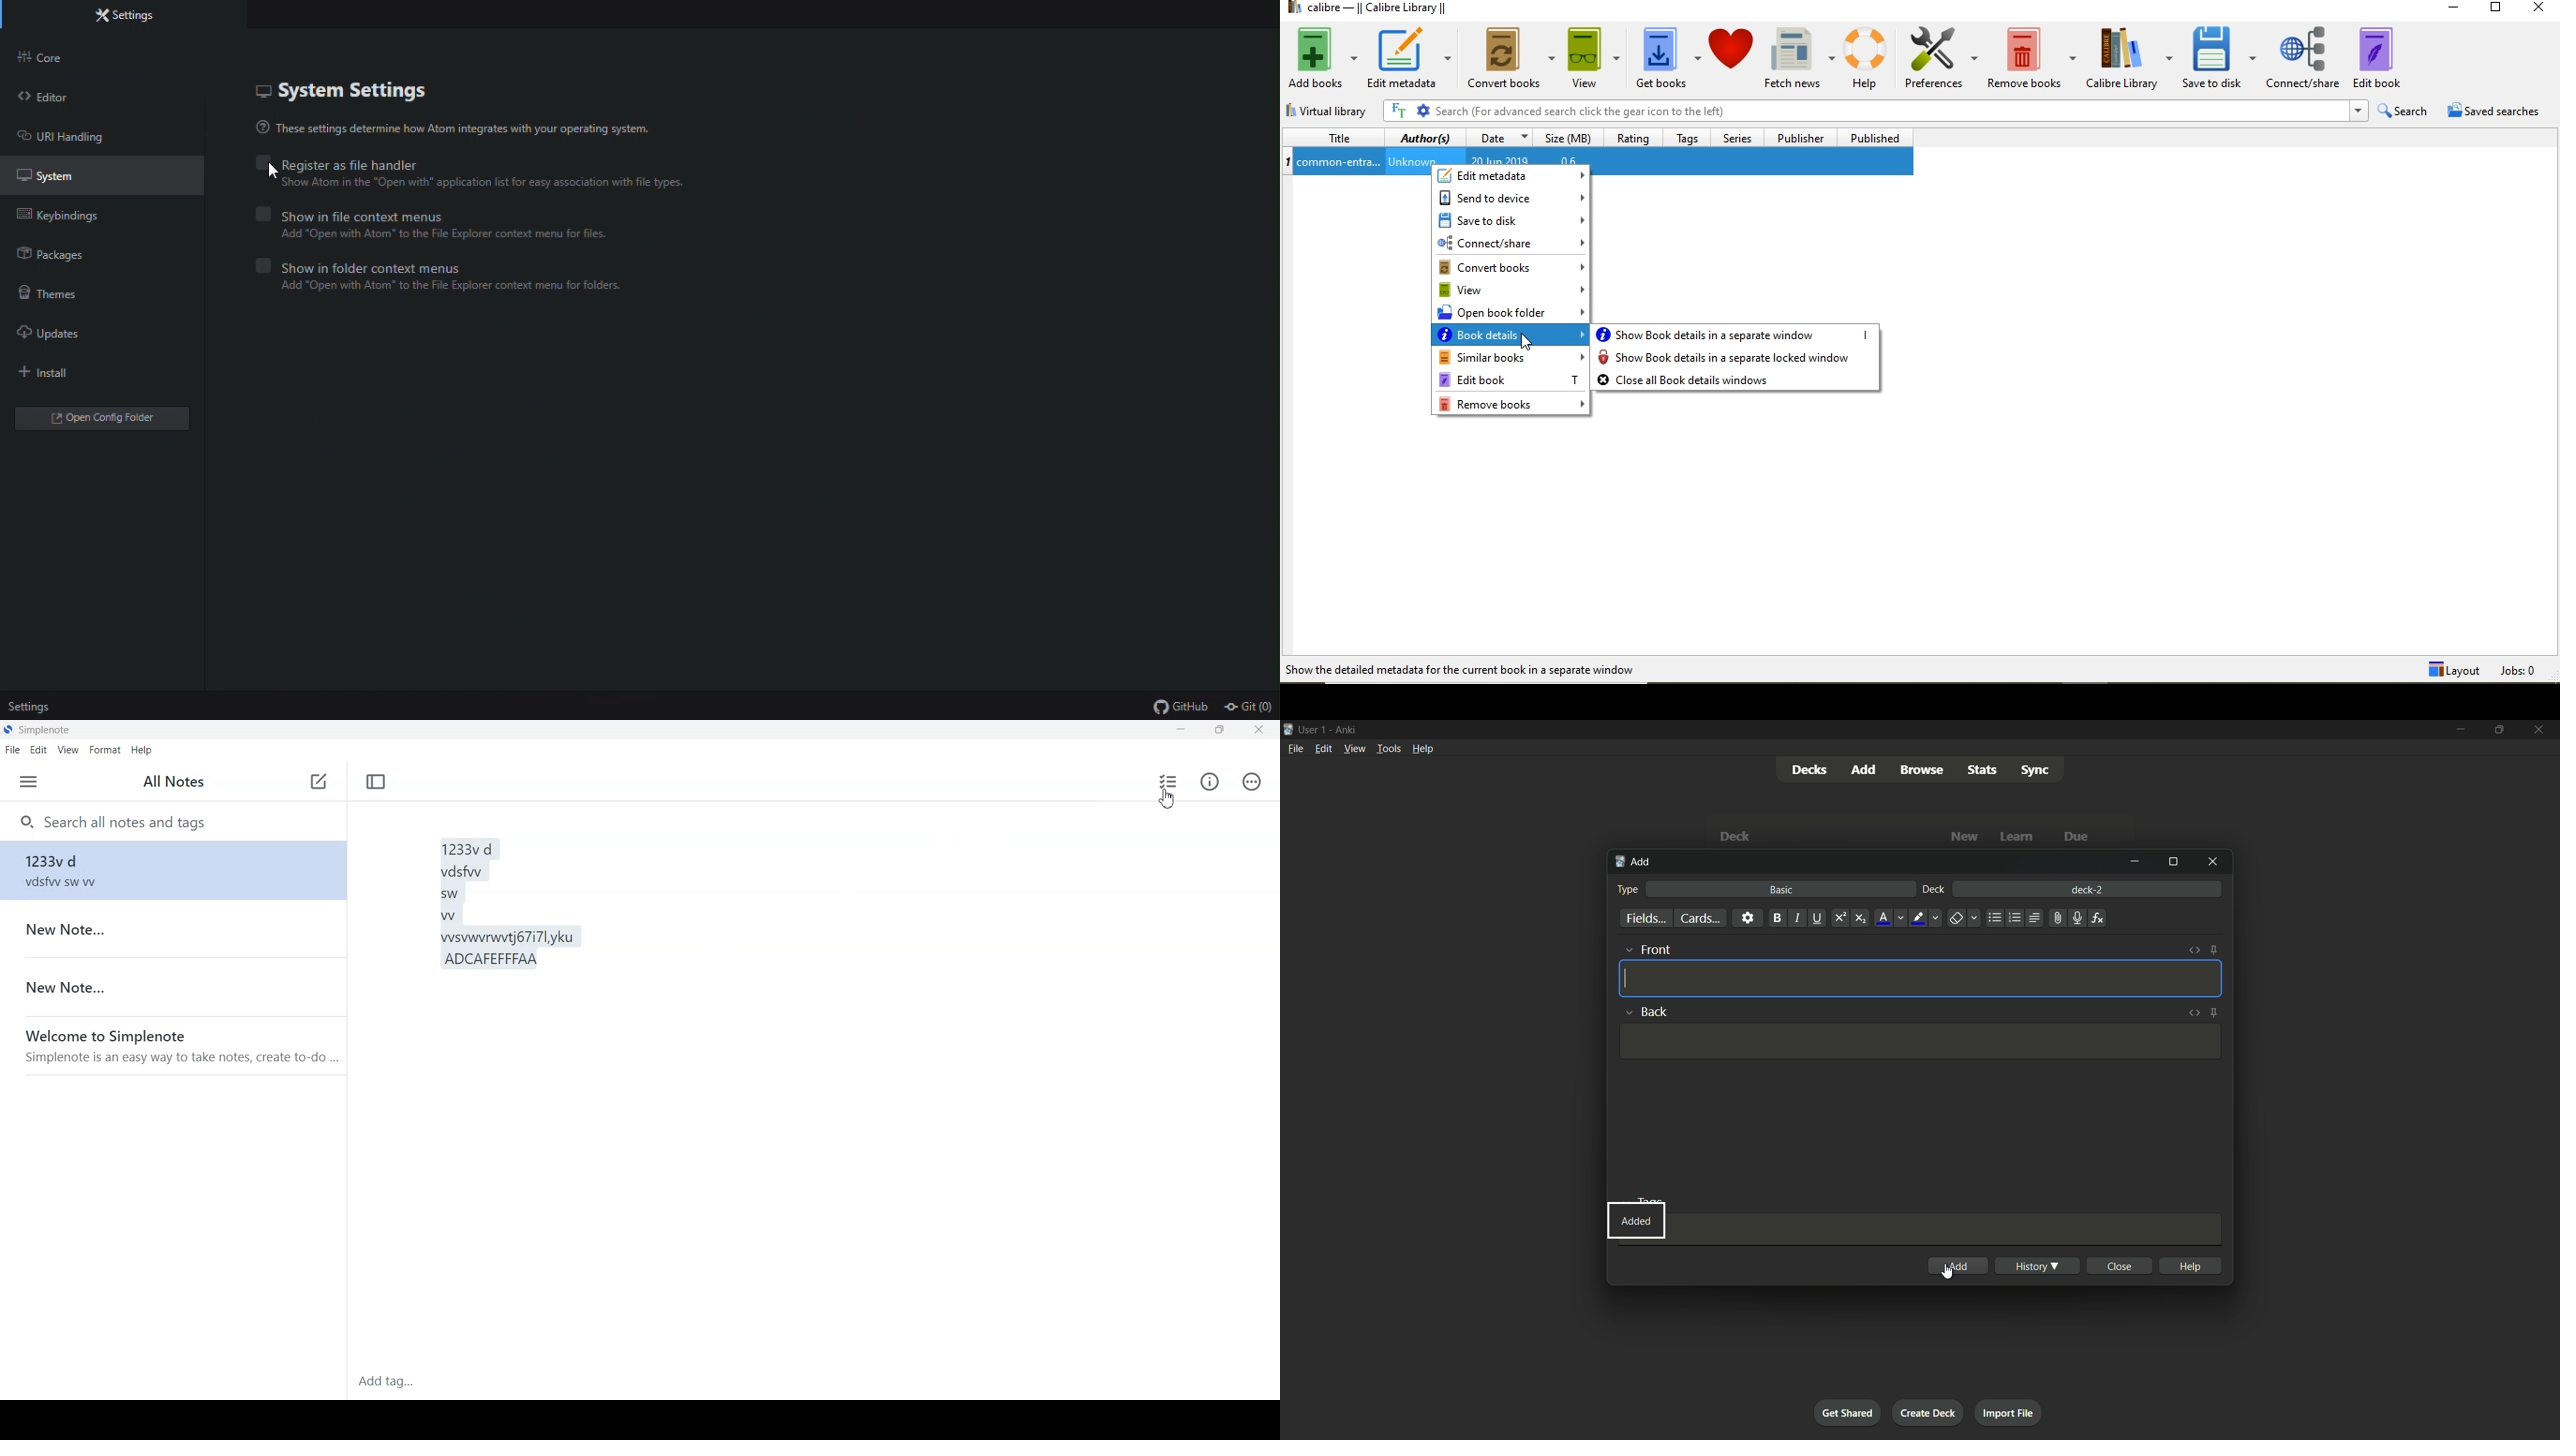 The height and width of the screenshot is (1456, 2576). I want to click on Close, so click(2536, 10).